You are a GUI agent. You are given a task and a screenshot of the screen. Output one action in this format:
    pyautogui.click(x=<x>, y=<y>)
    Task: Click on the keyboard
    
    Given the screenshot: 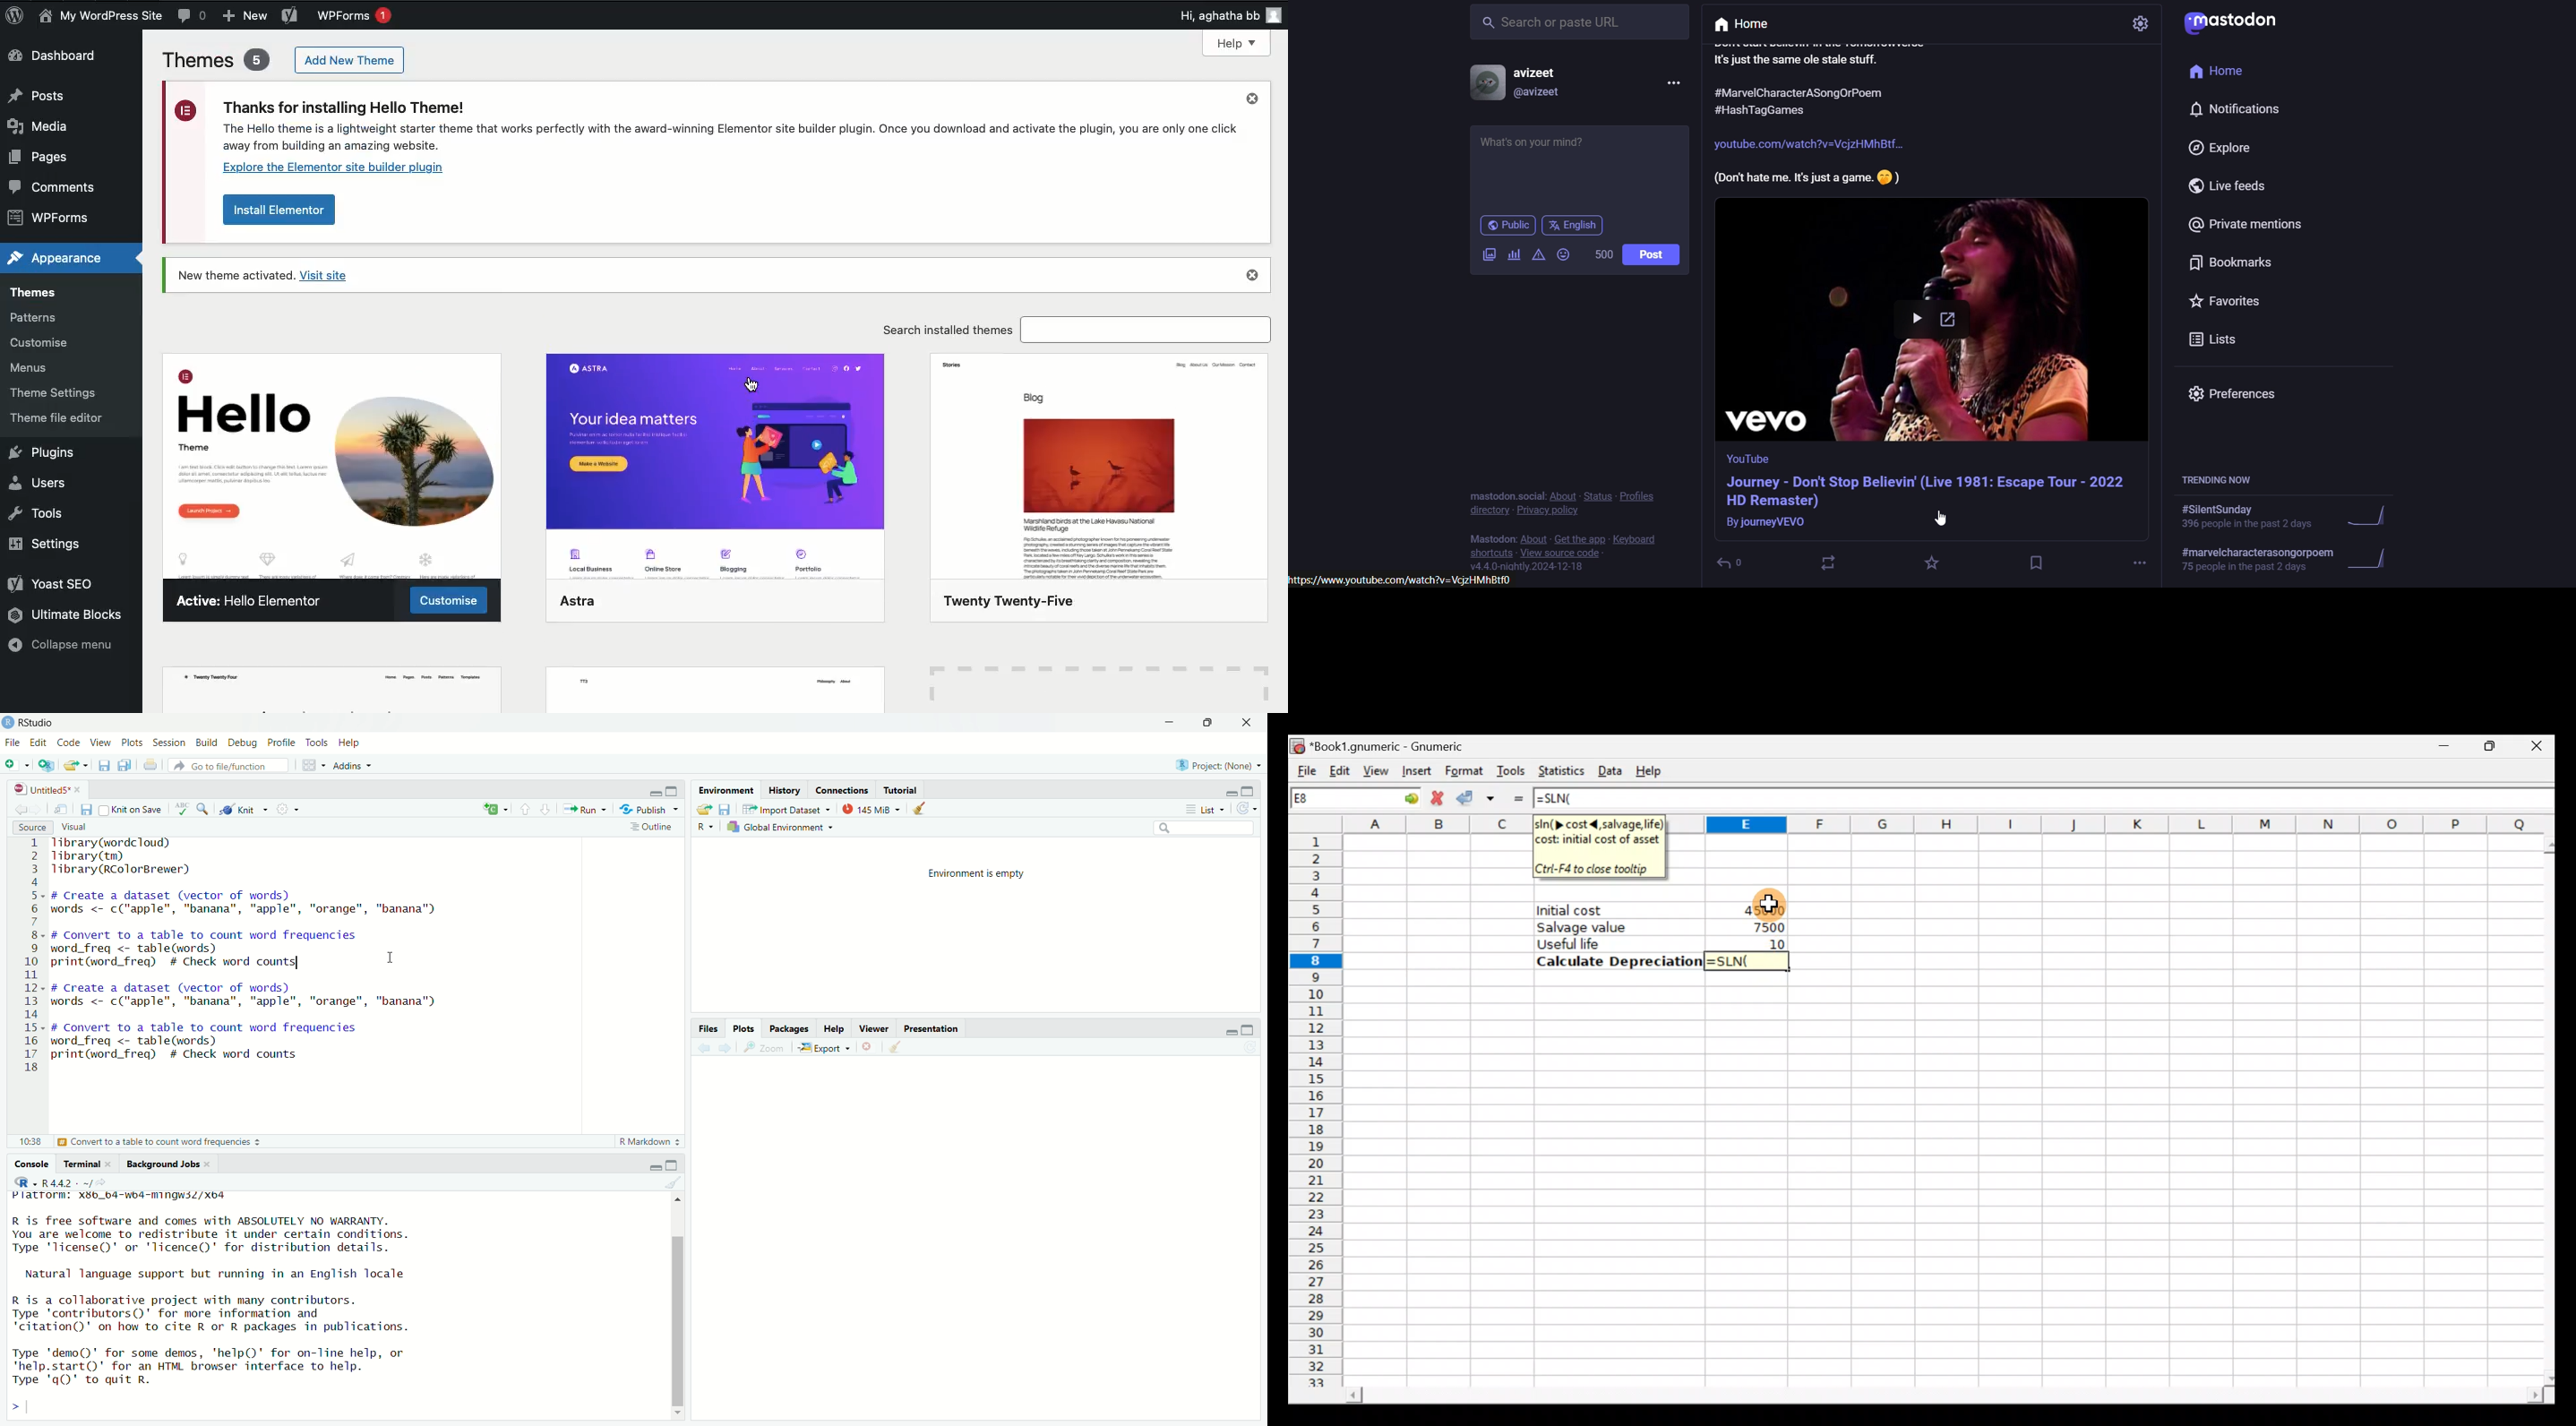 What is the action you would take?
    pyautogui.click(x=1635, y=539)
    